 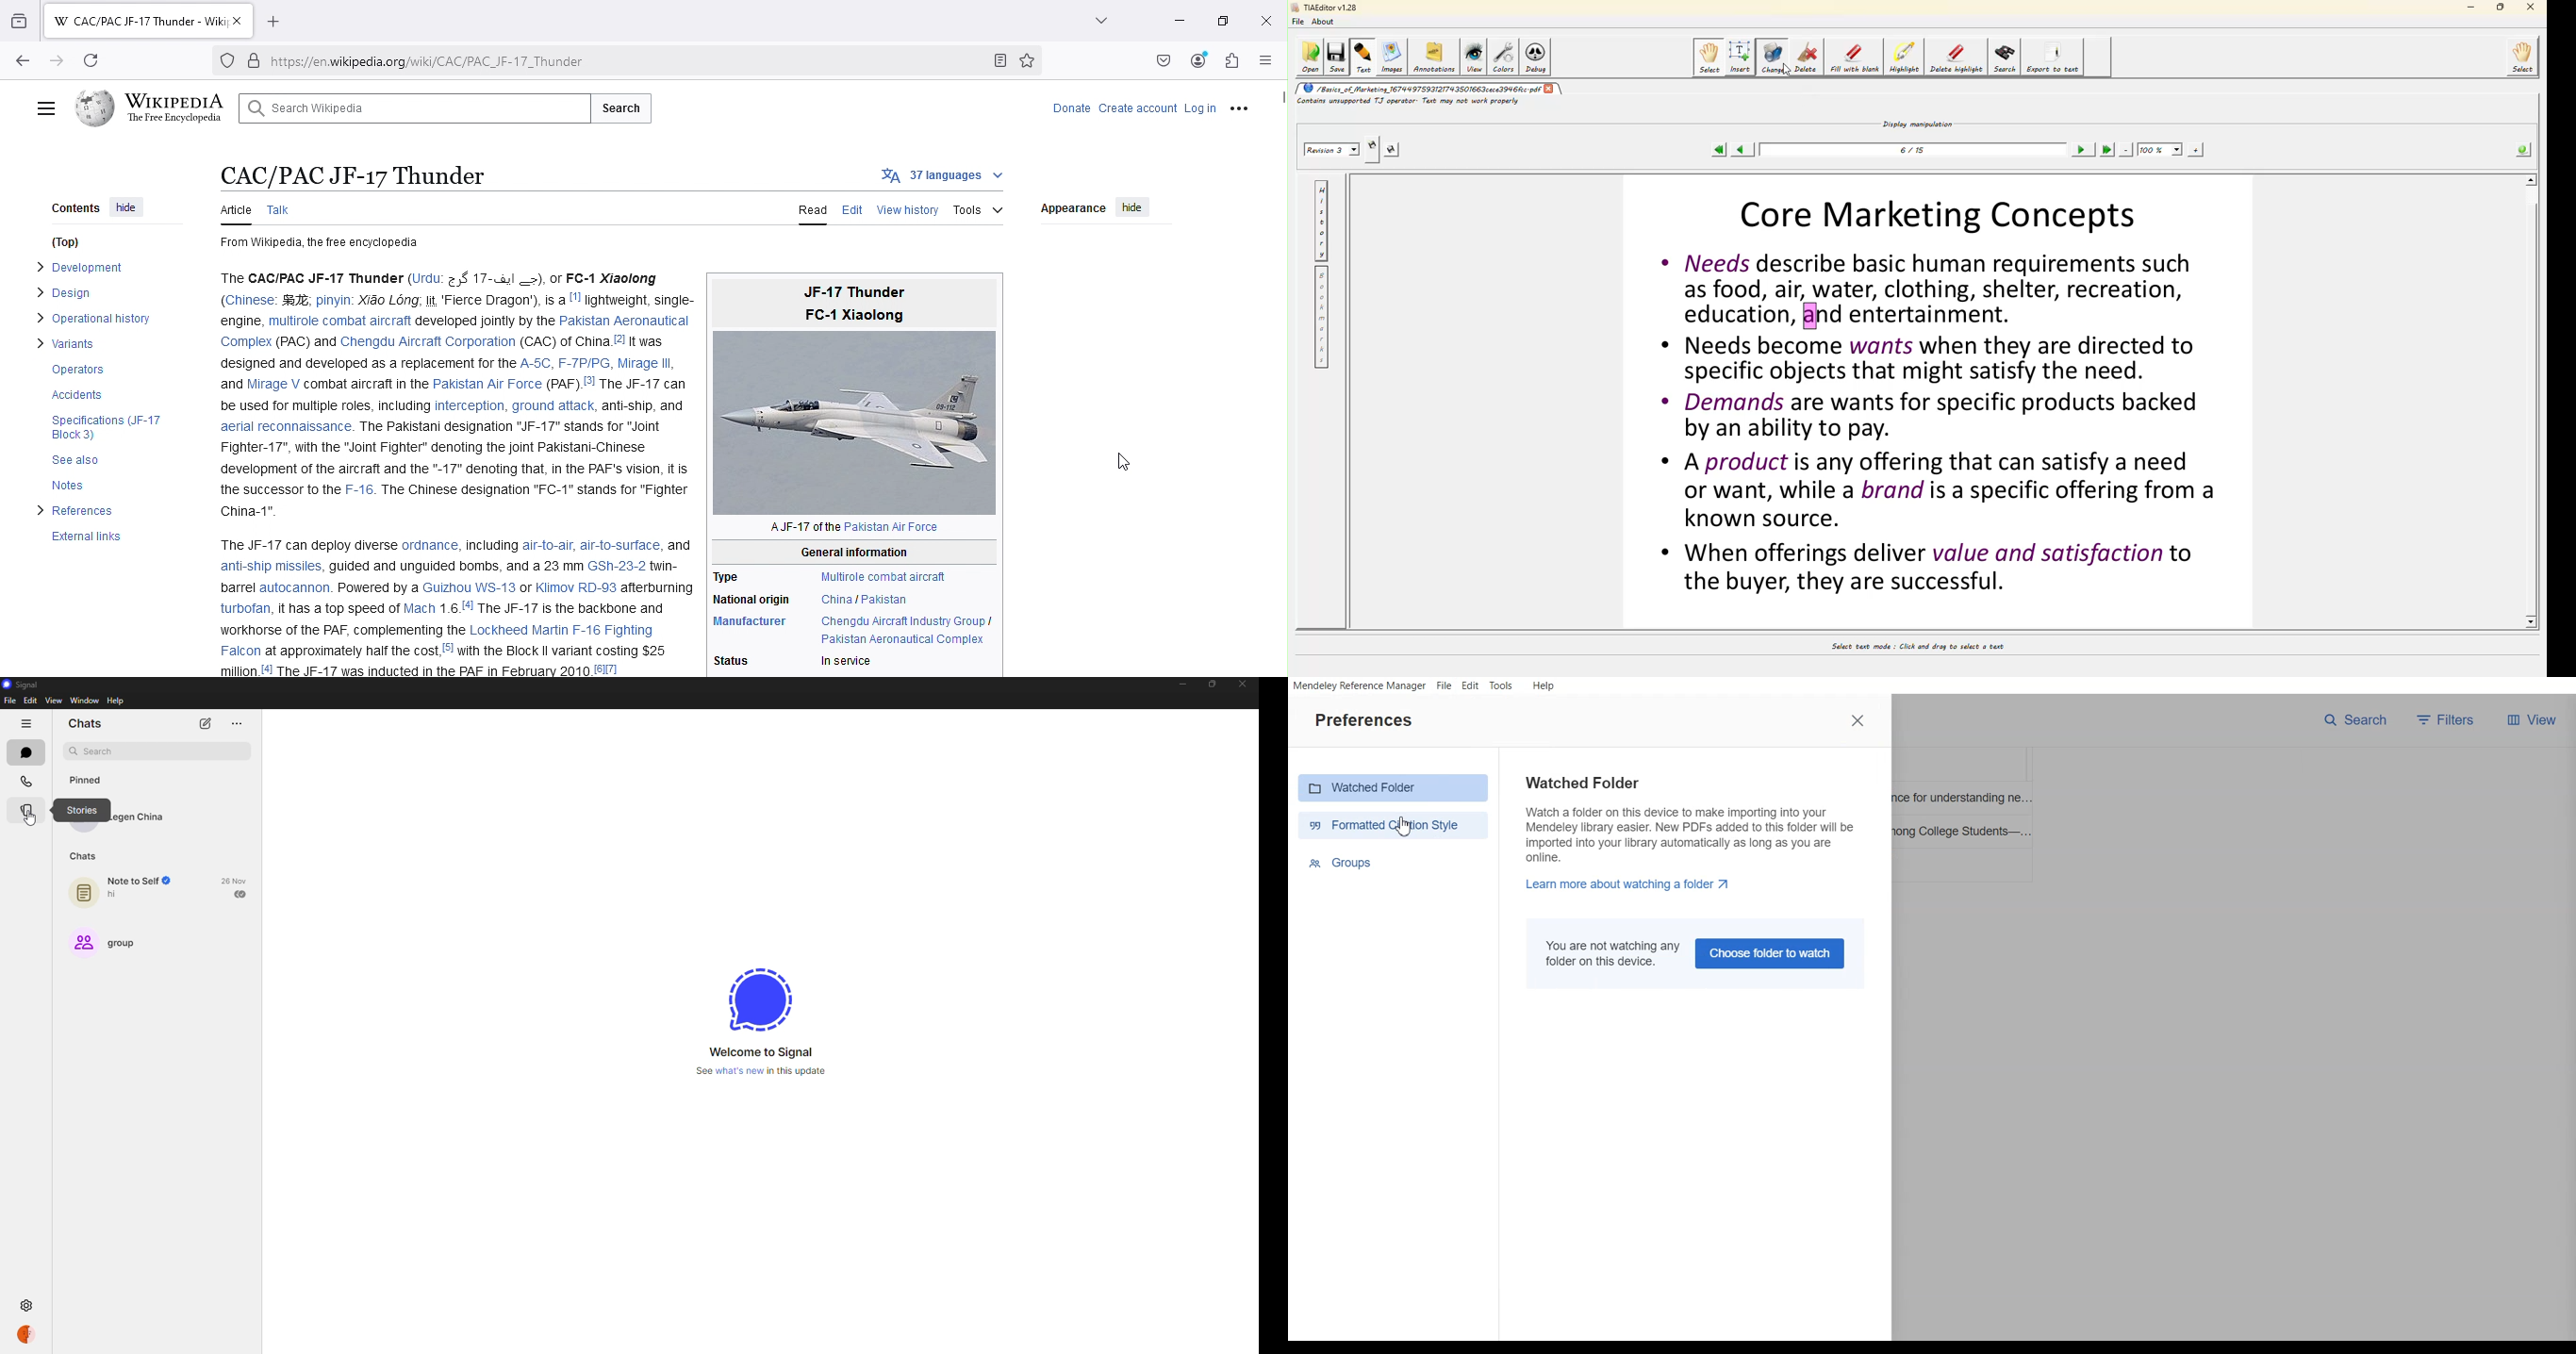 What do you see at coordinates (1196, 62) in the screenshot?
I see `Account` at bounding box center [1196, 62].